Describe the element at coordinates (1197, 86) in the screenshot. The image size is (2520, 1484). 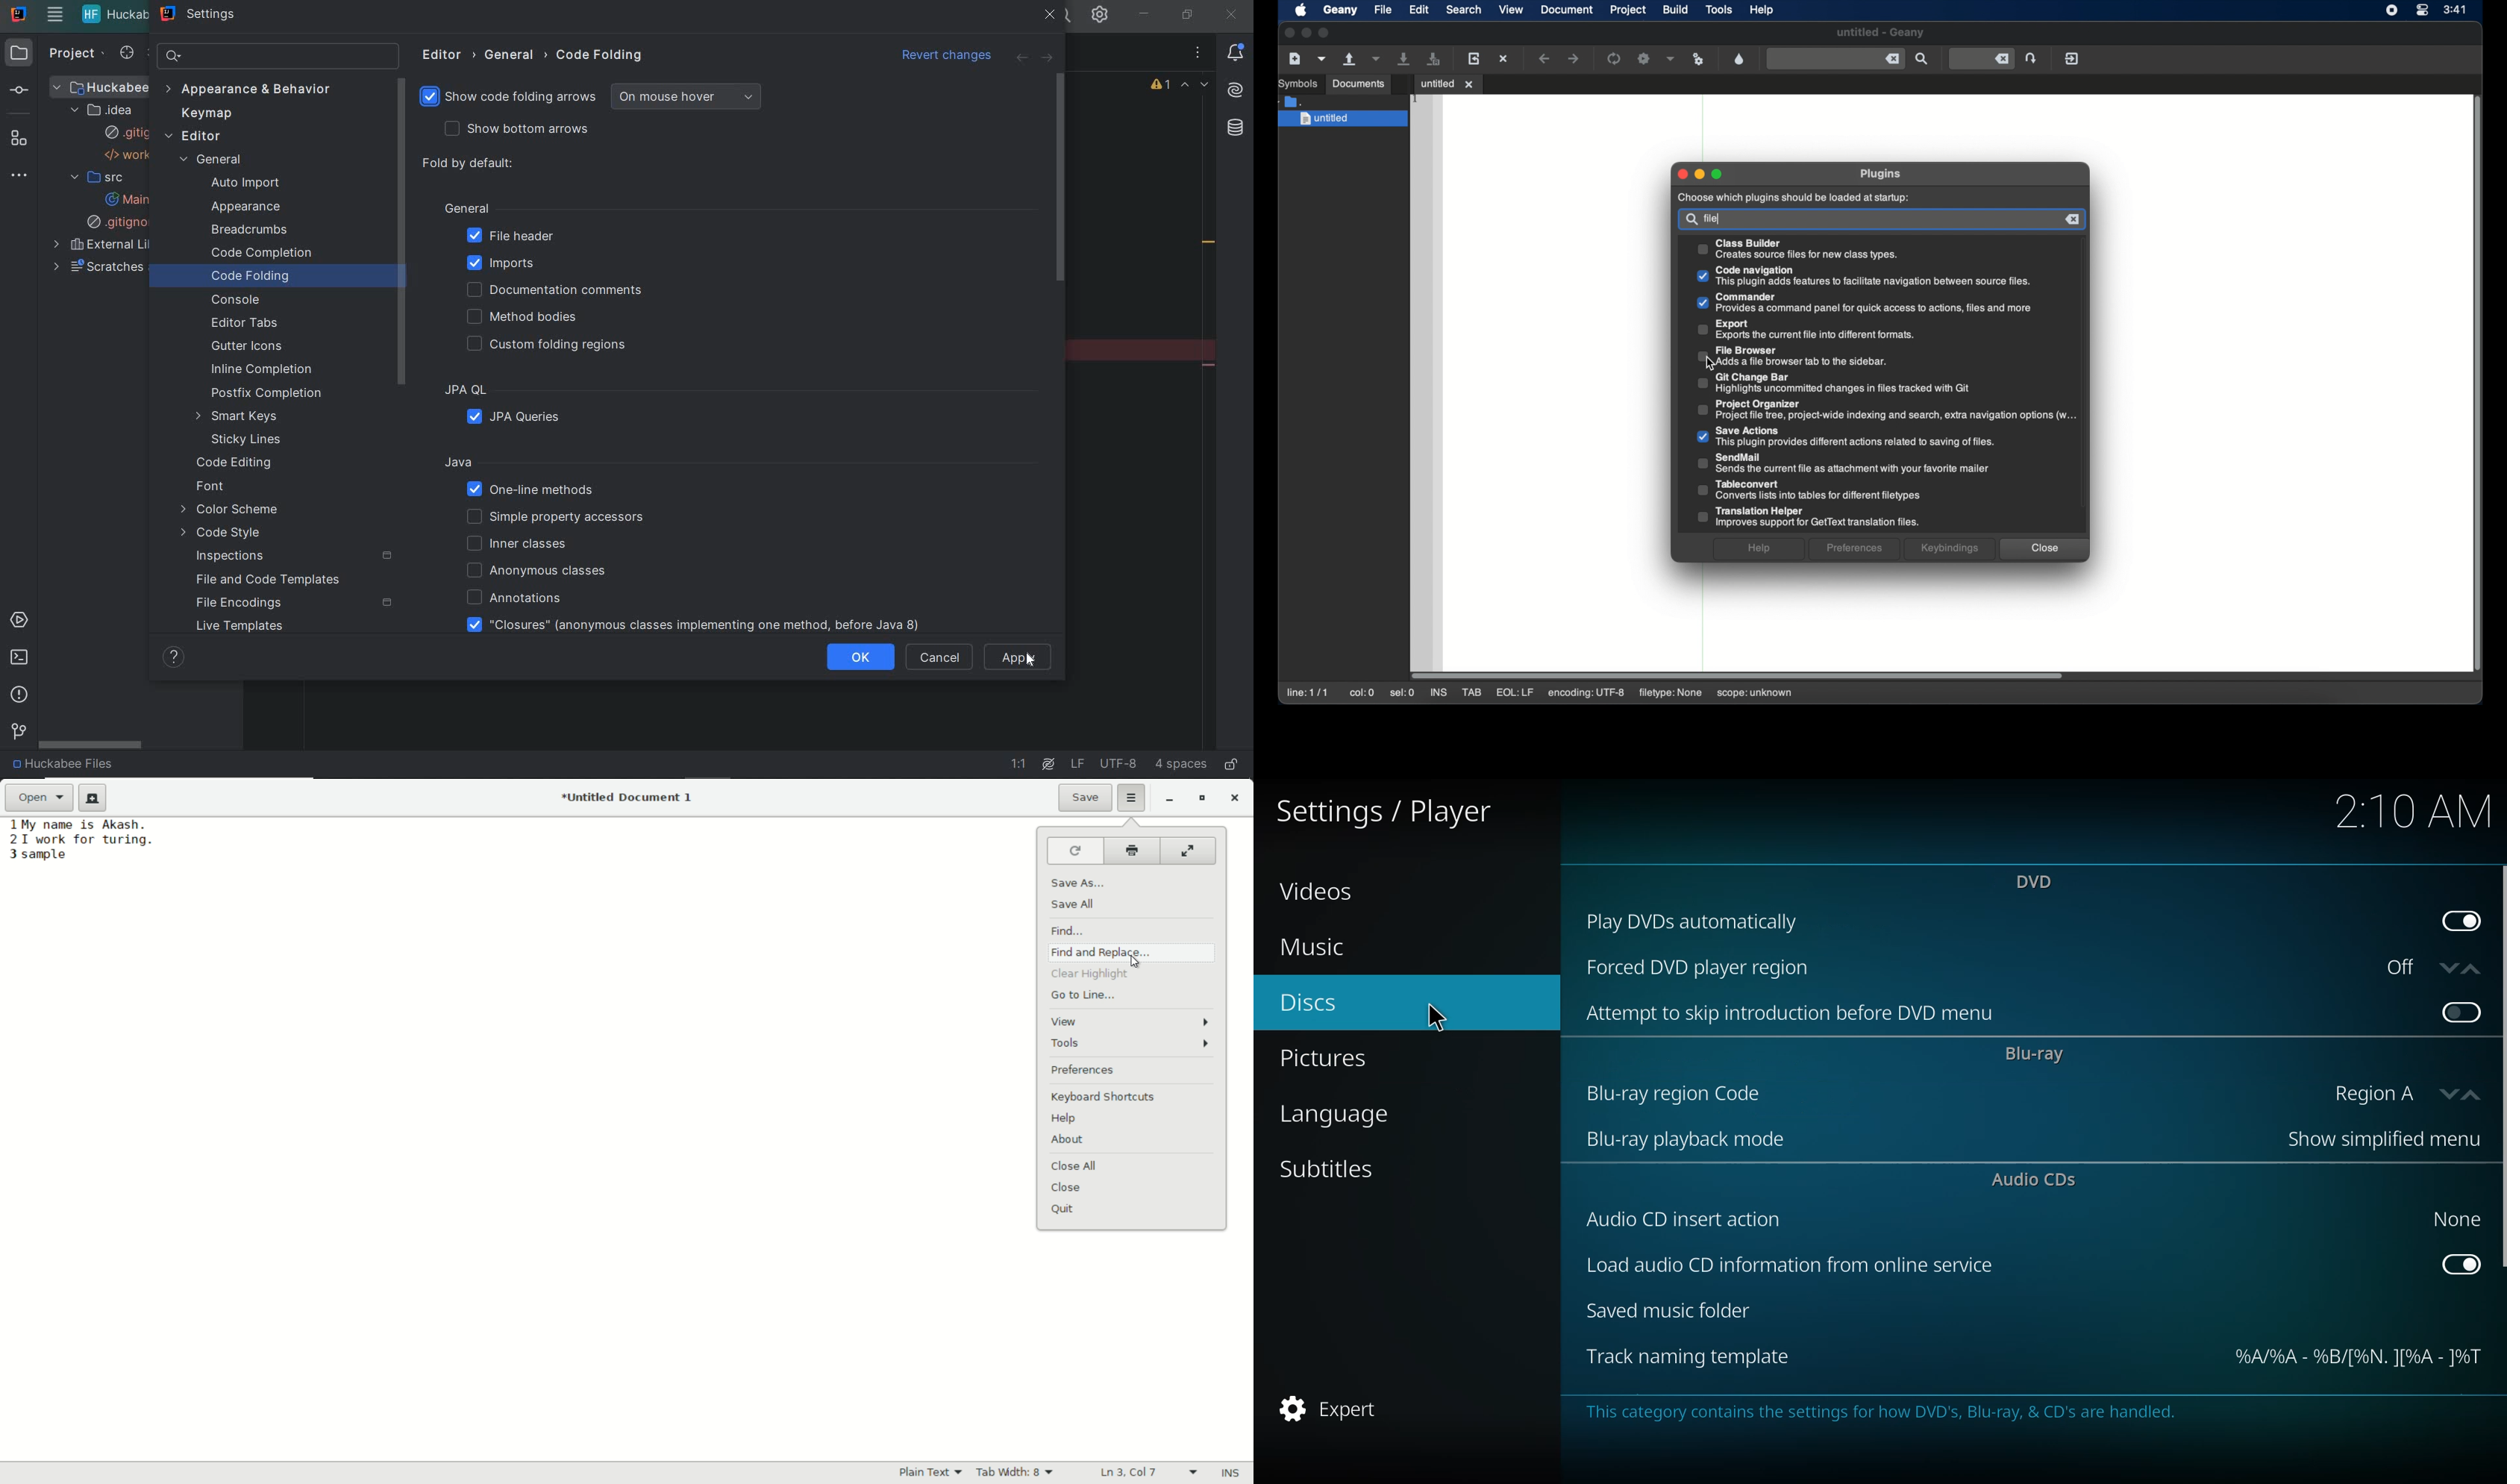
I see `previous and next warnings` at that location.